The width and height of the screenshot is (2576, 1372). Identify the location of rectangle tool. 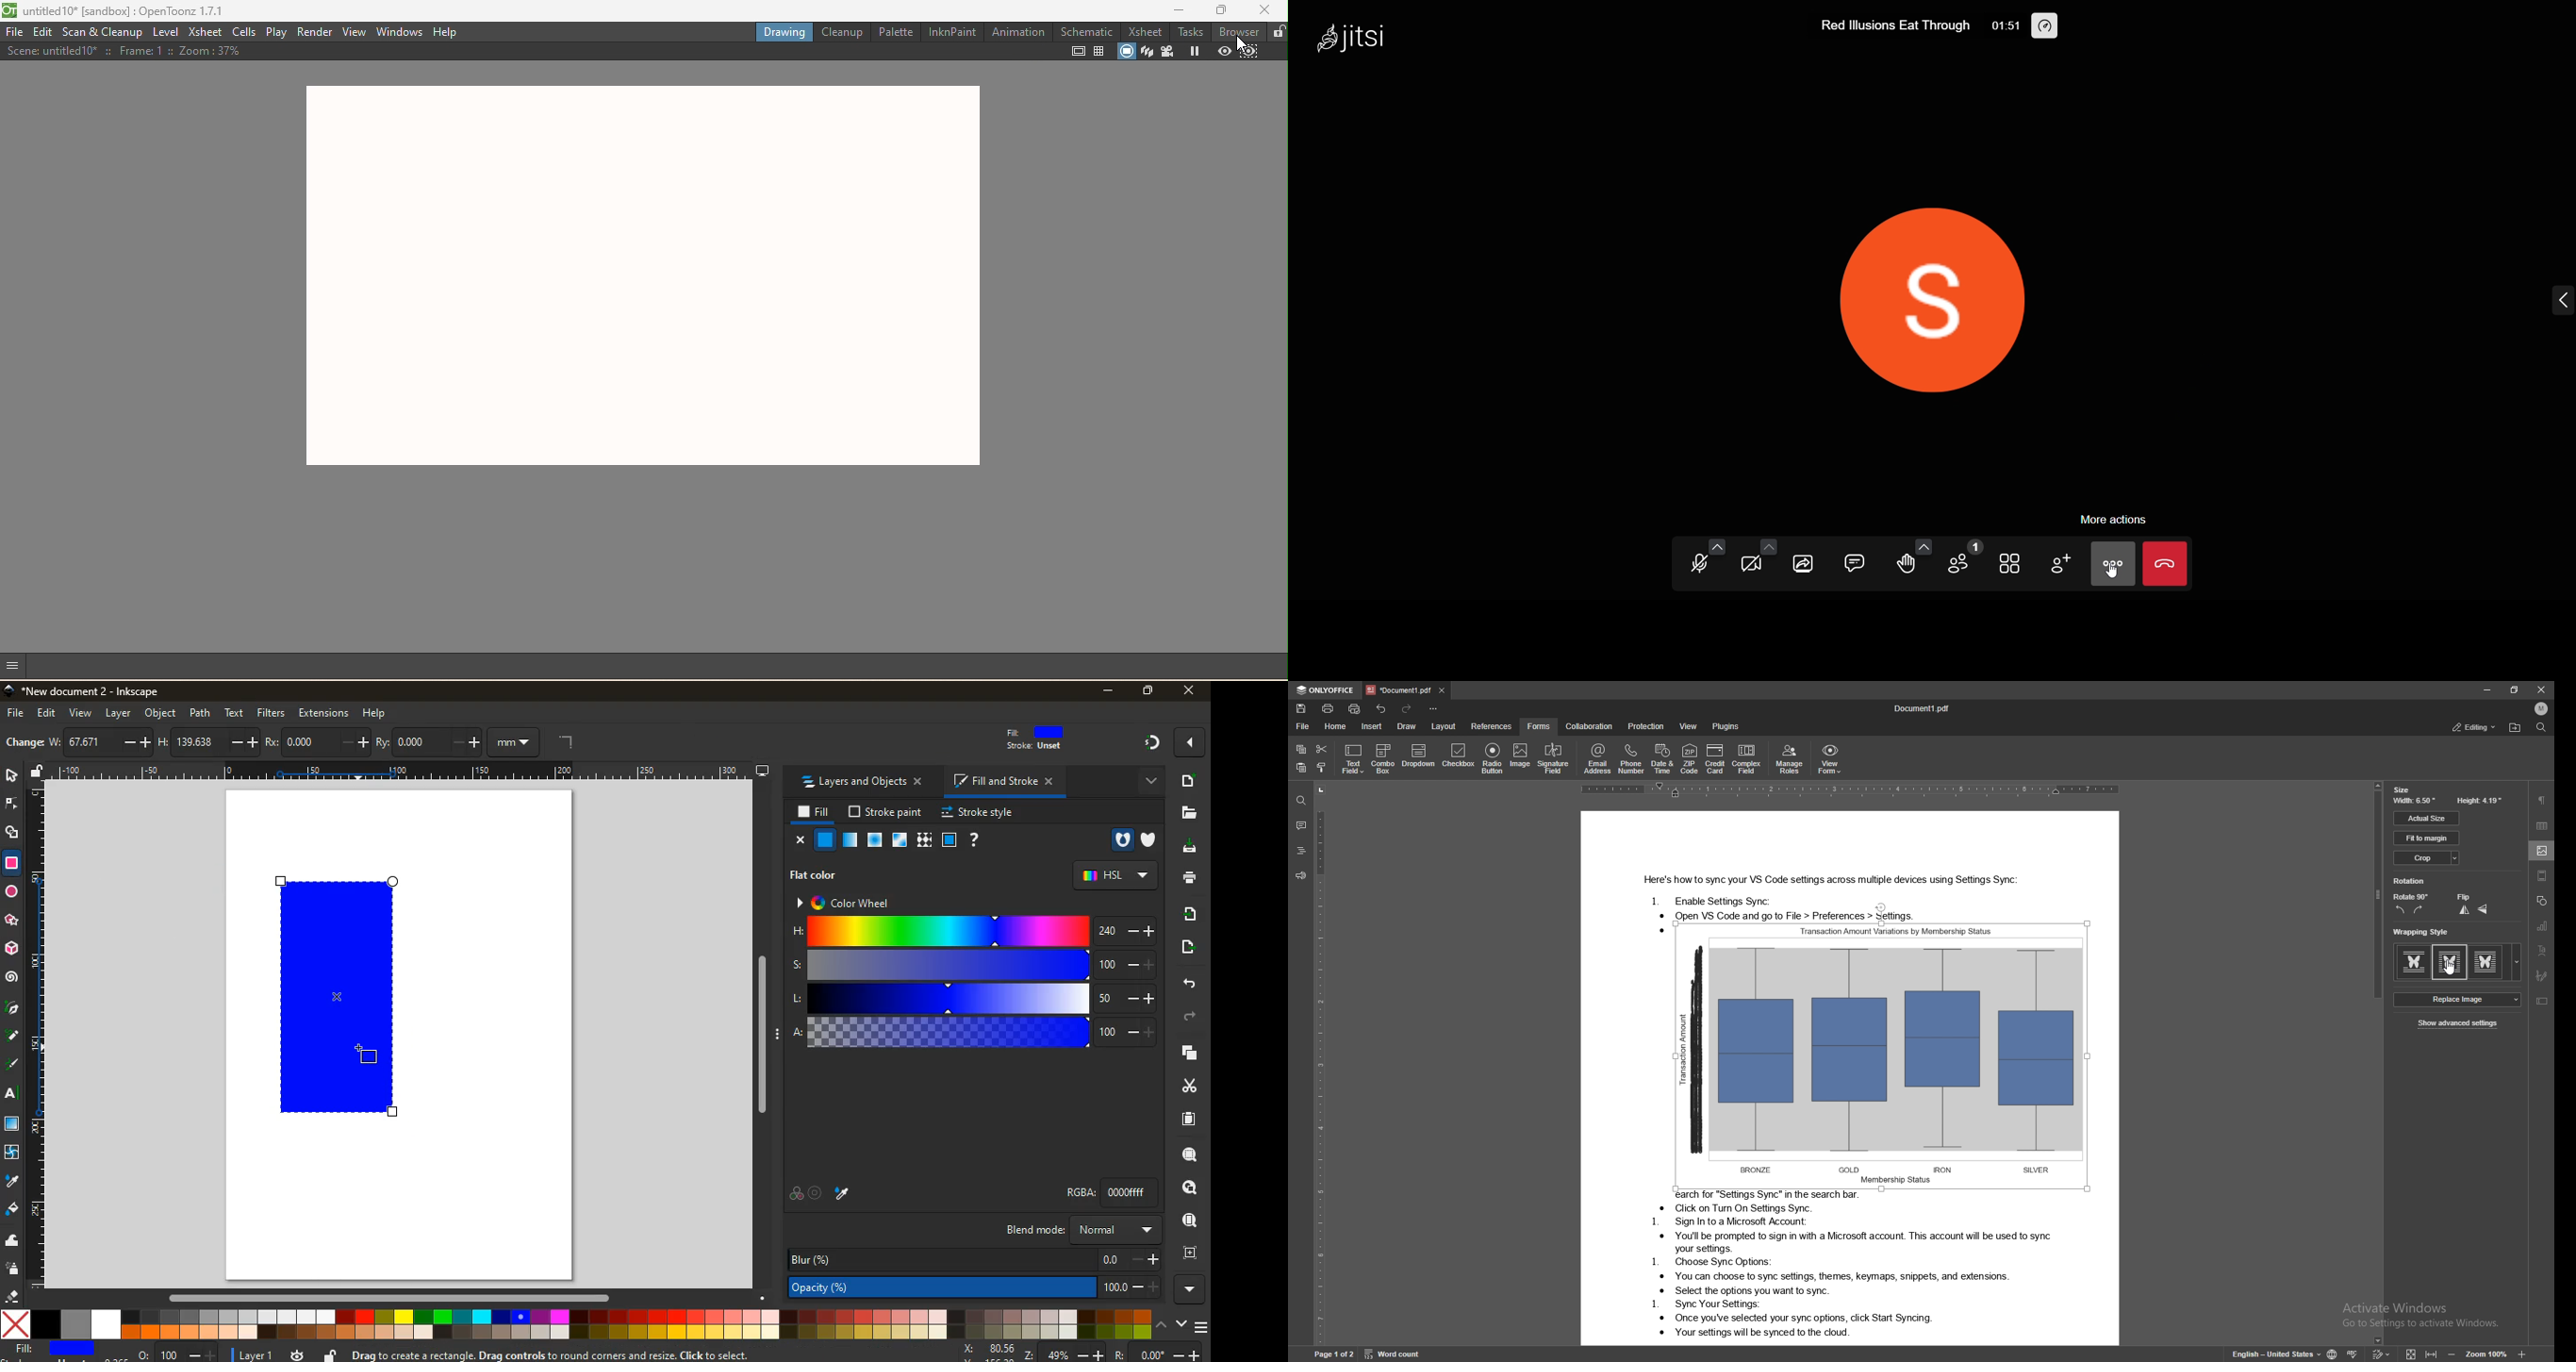
(13, 865).